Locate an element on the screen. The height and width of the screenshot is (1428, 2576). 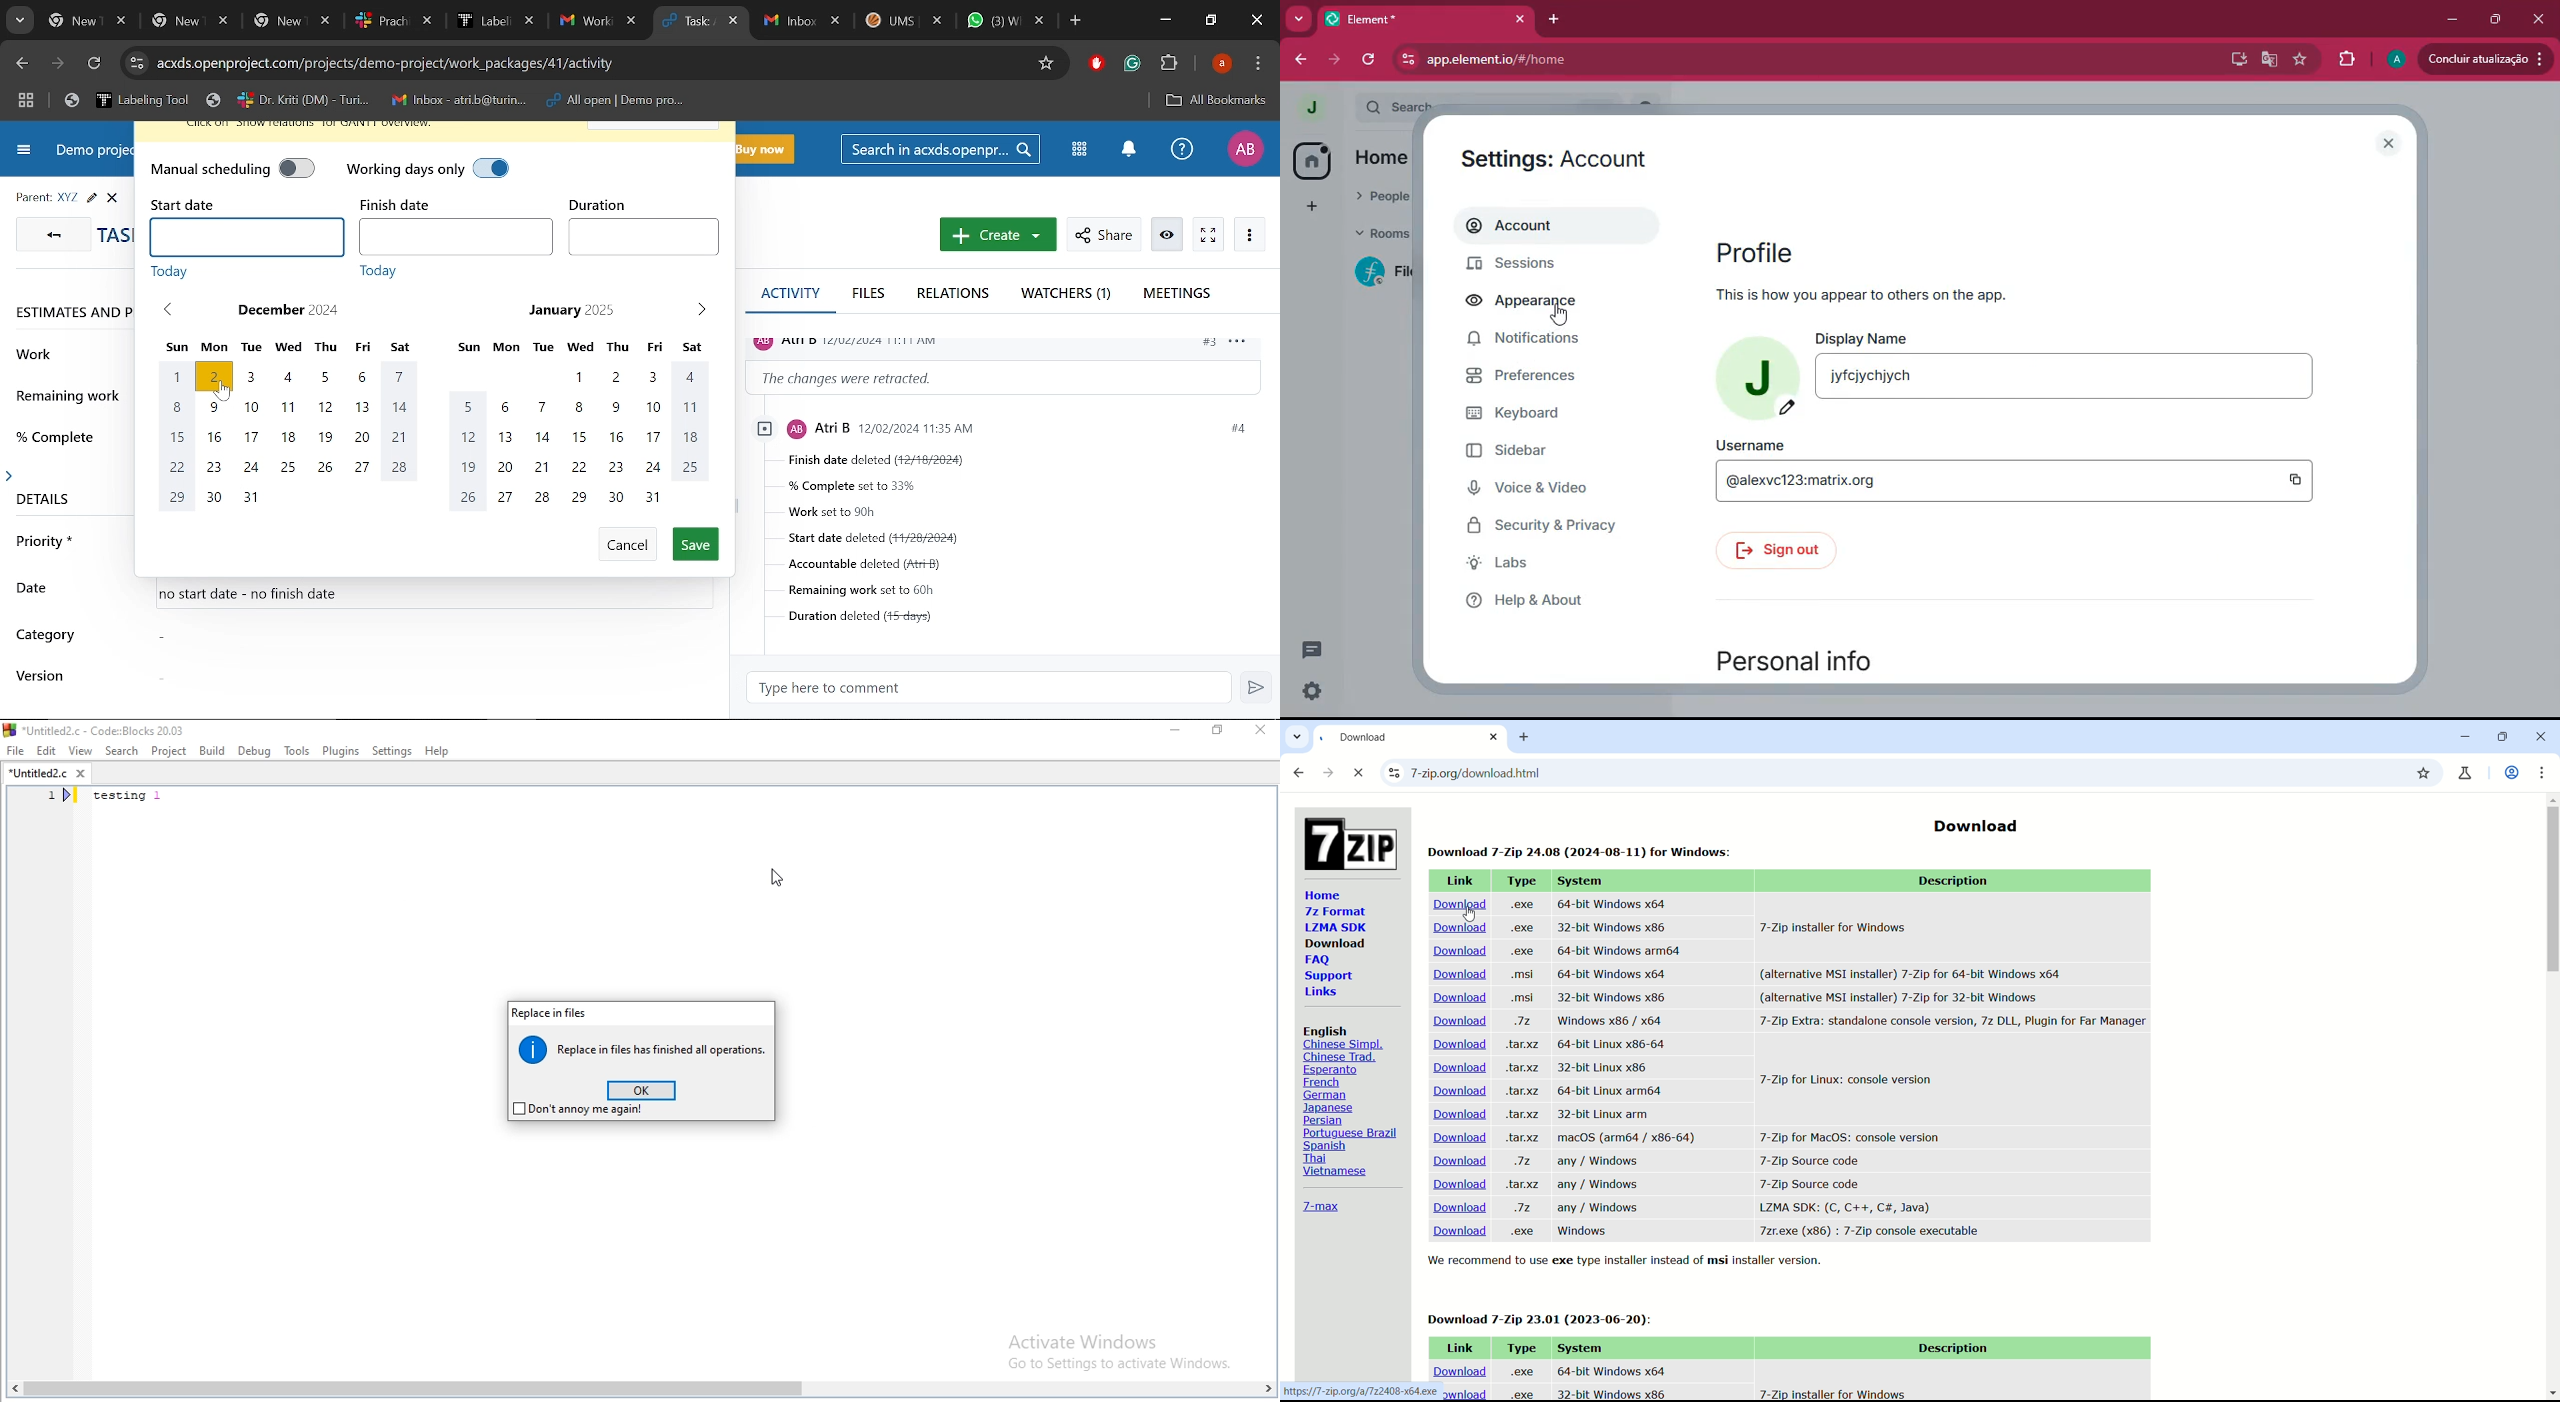
home is located at coordinates (1313, 159).